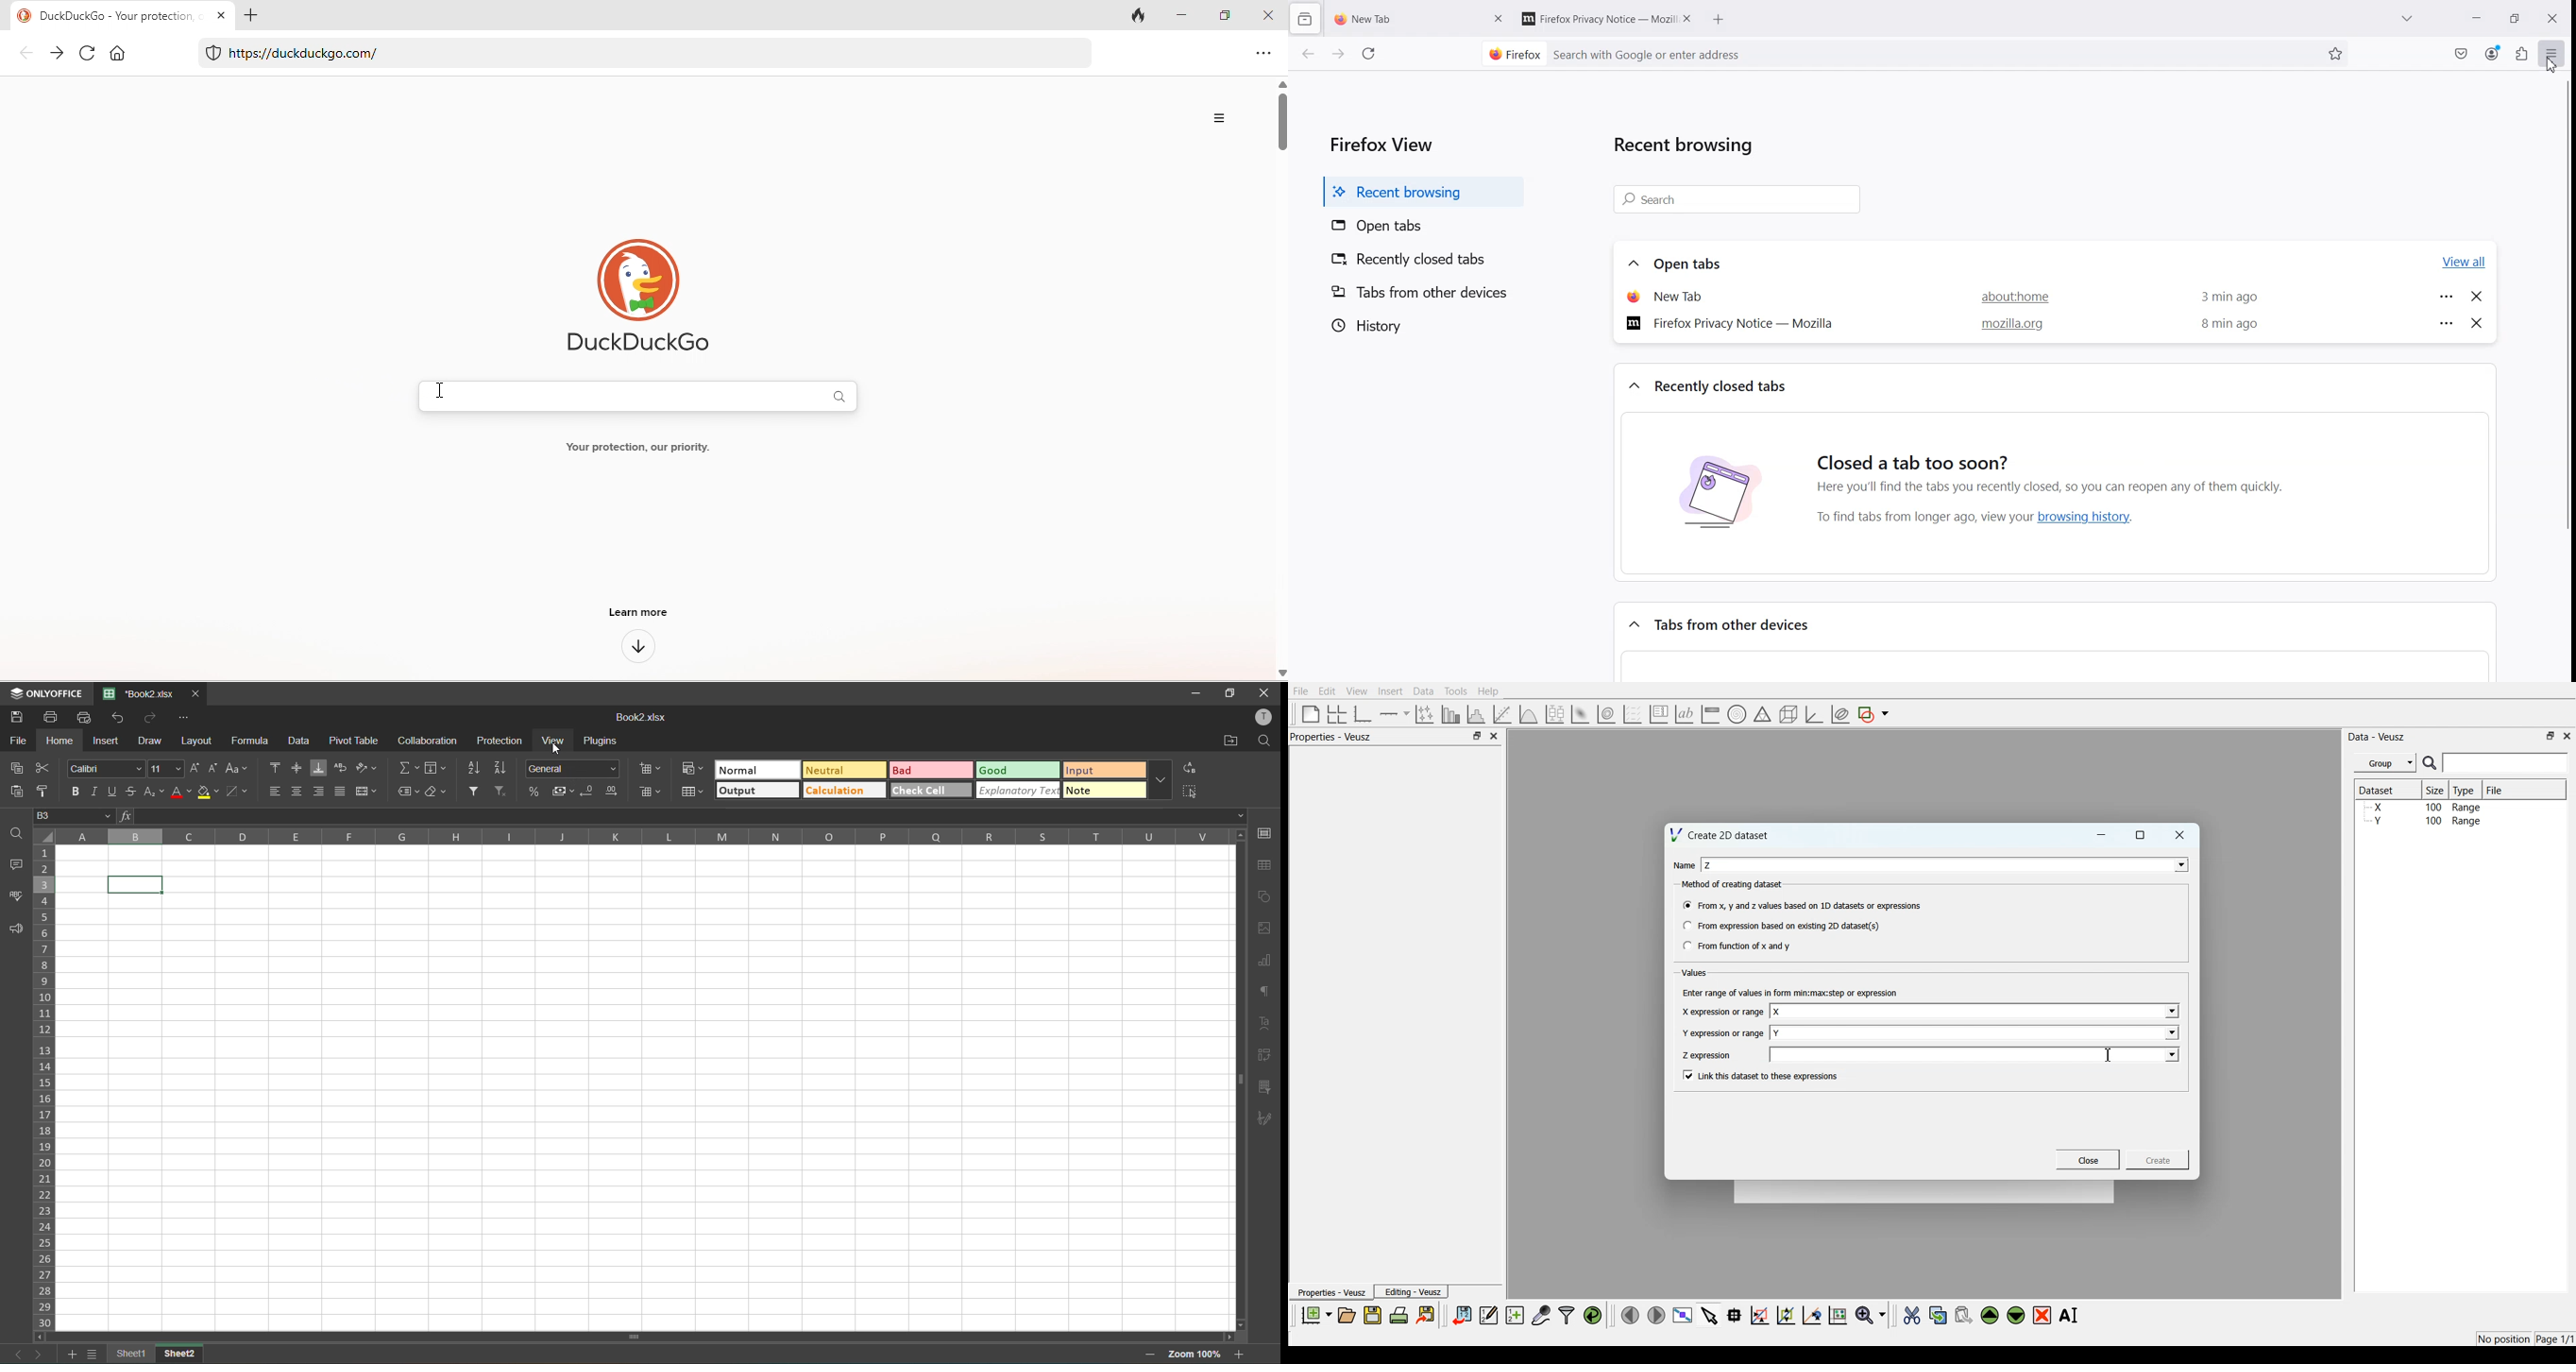 This screenshot has height=1372, width=2576. What do you see at coordinates (19, 866) in the screenshot?
I see `comments` at bounding box center [19, 866].